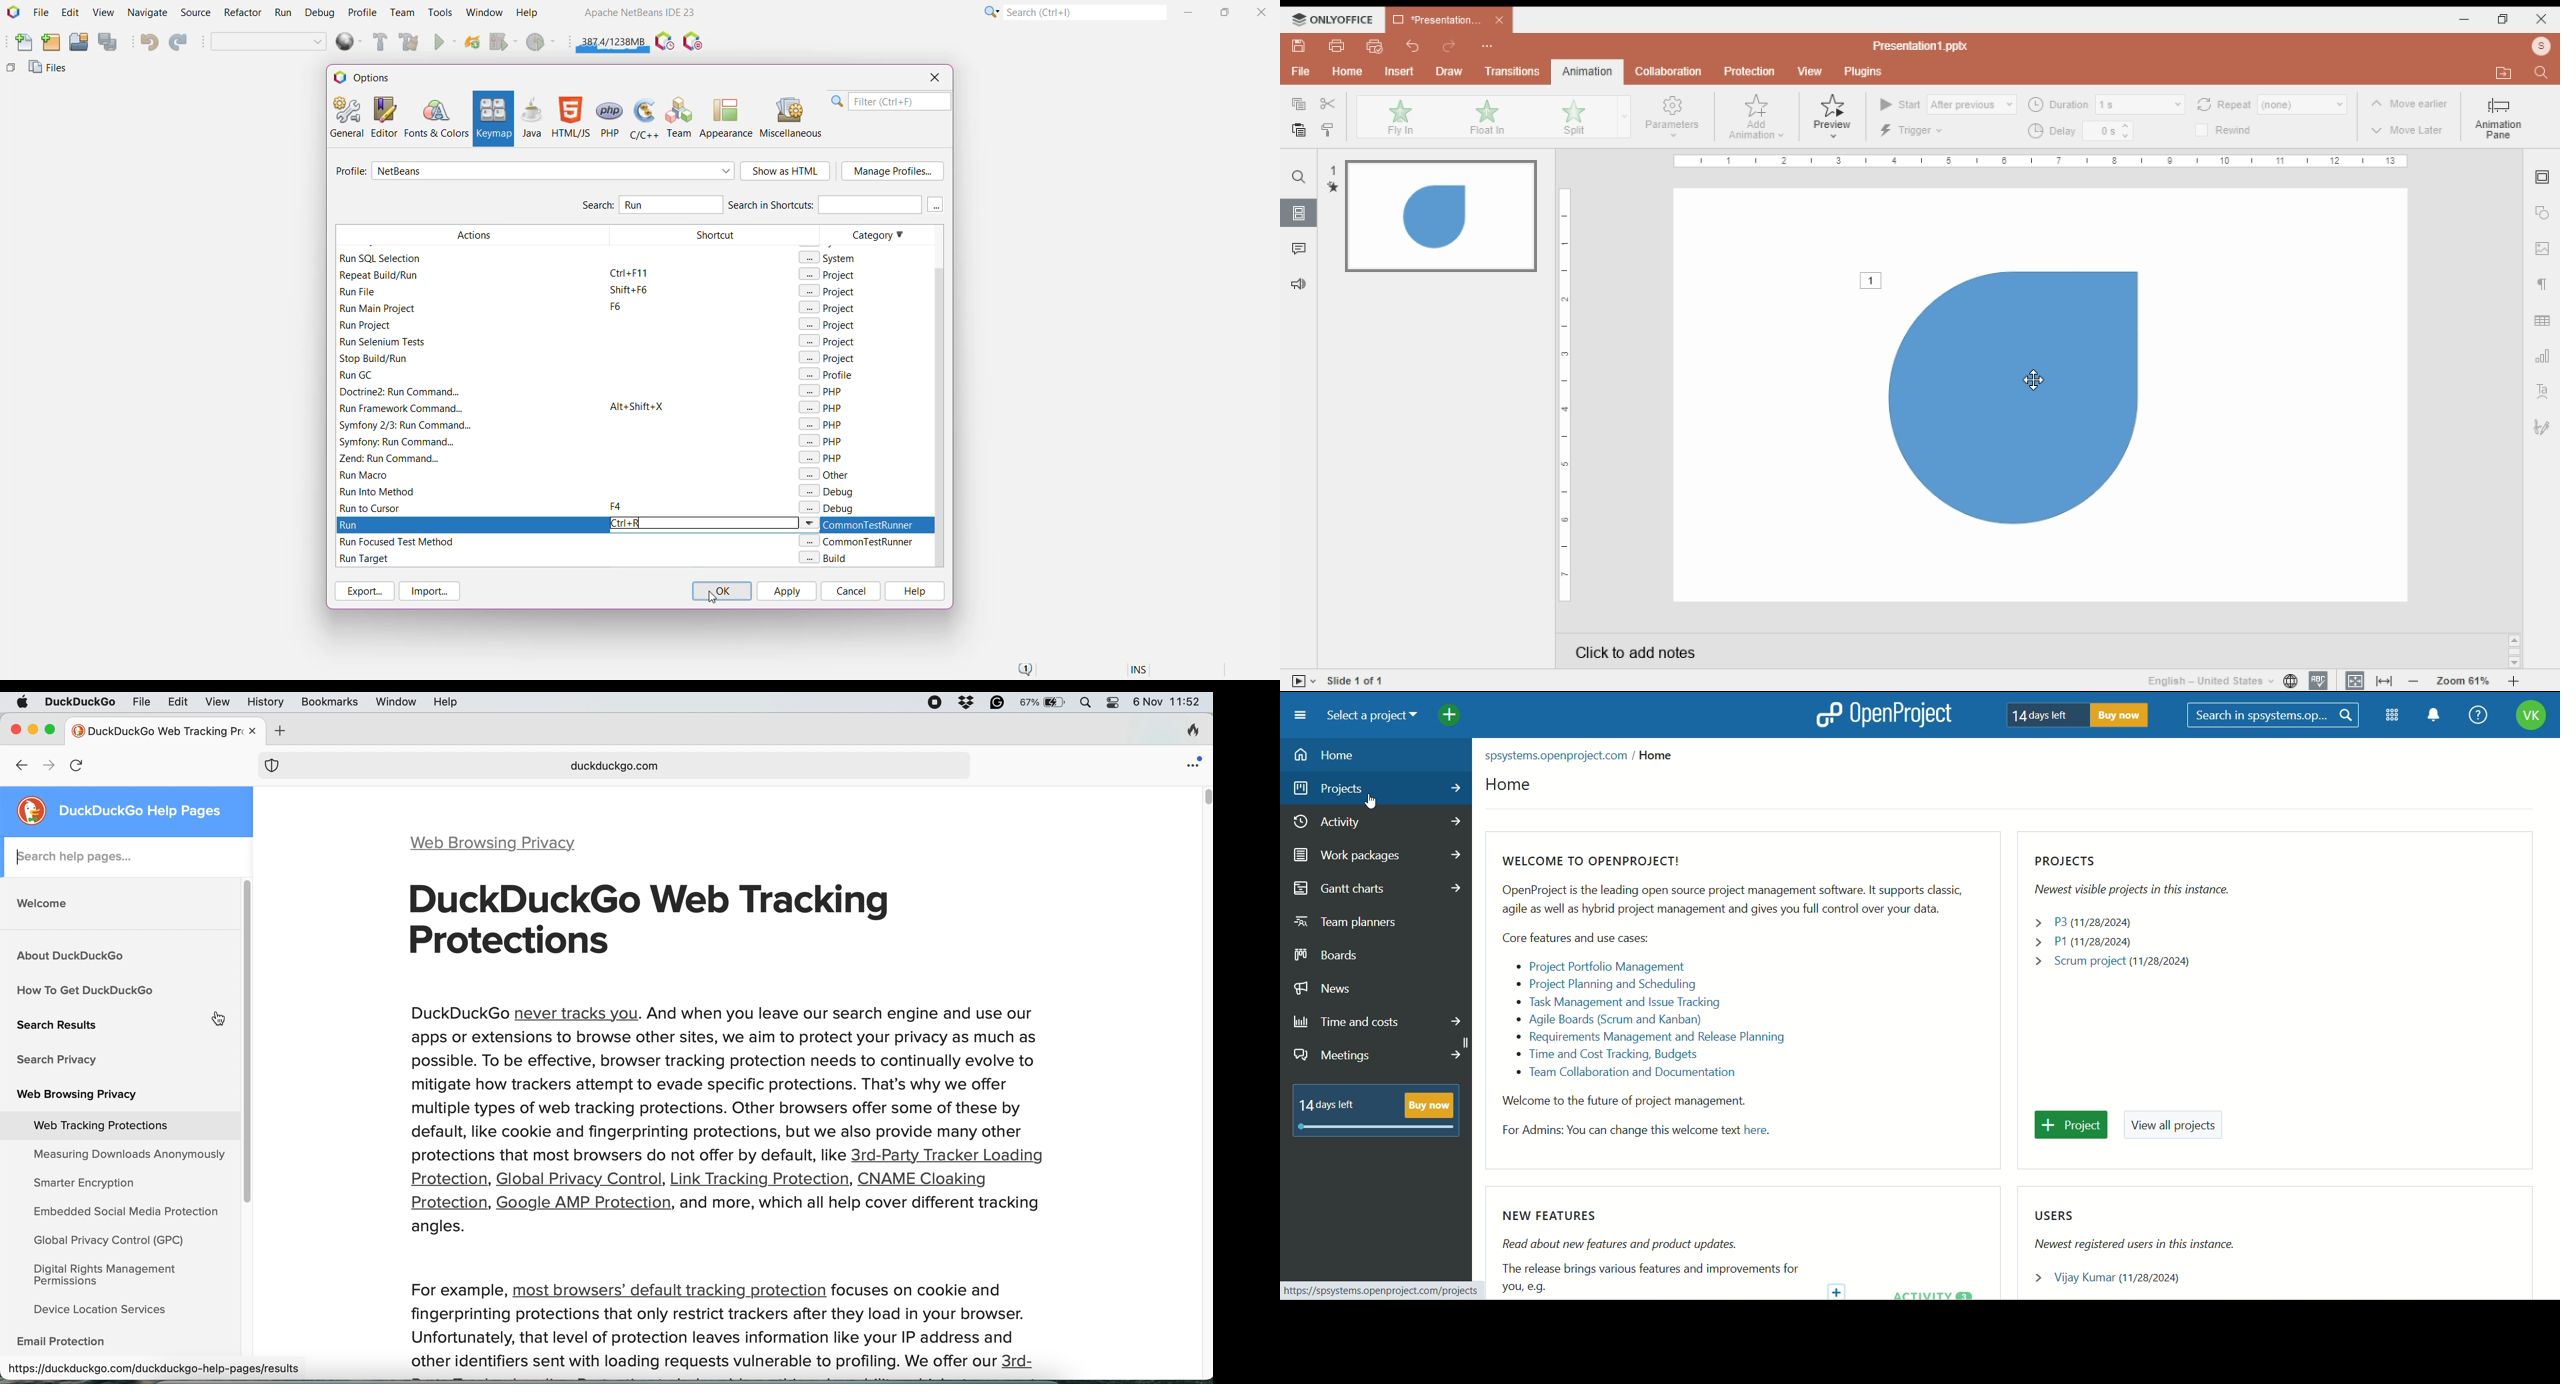 The height and width of the screenshot is (1400, 2576). What do you see at coordinates (2128, 1261) in the screenshot?
I see `Newest registered users in this instance.
> Vijay Kumar (11/28/2024)` at bounding box center [2128, 1261].